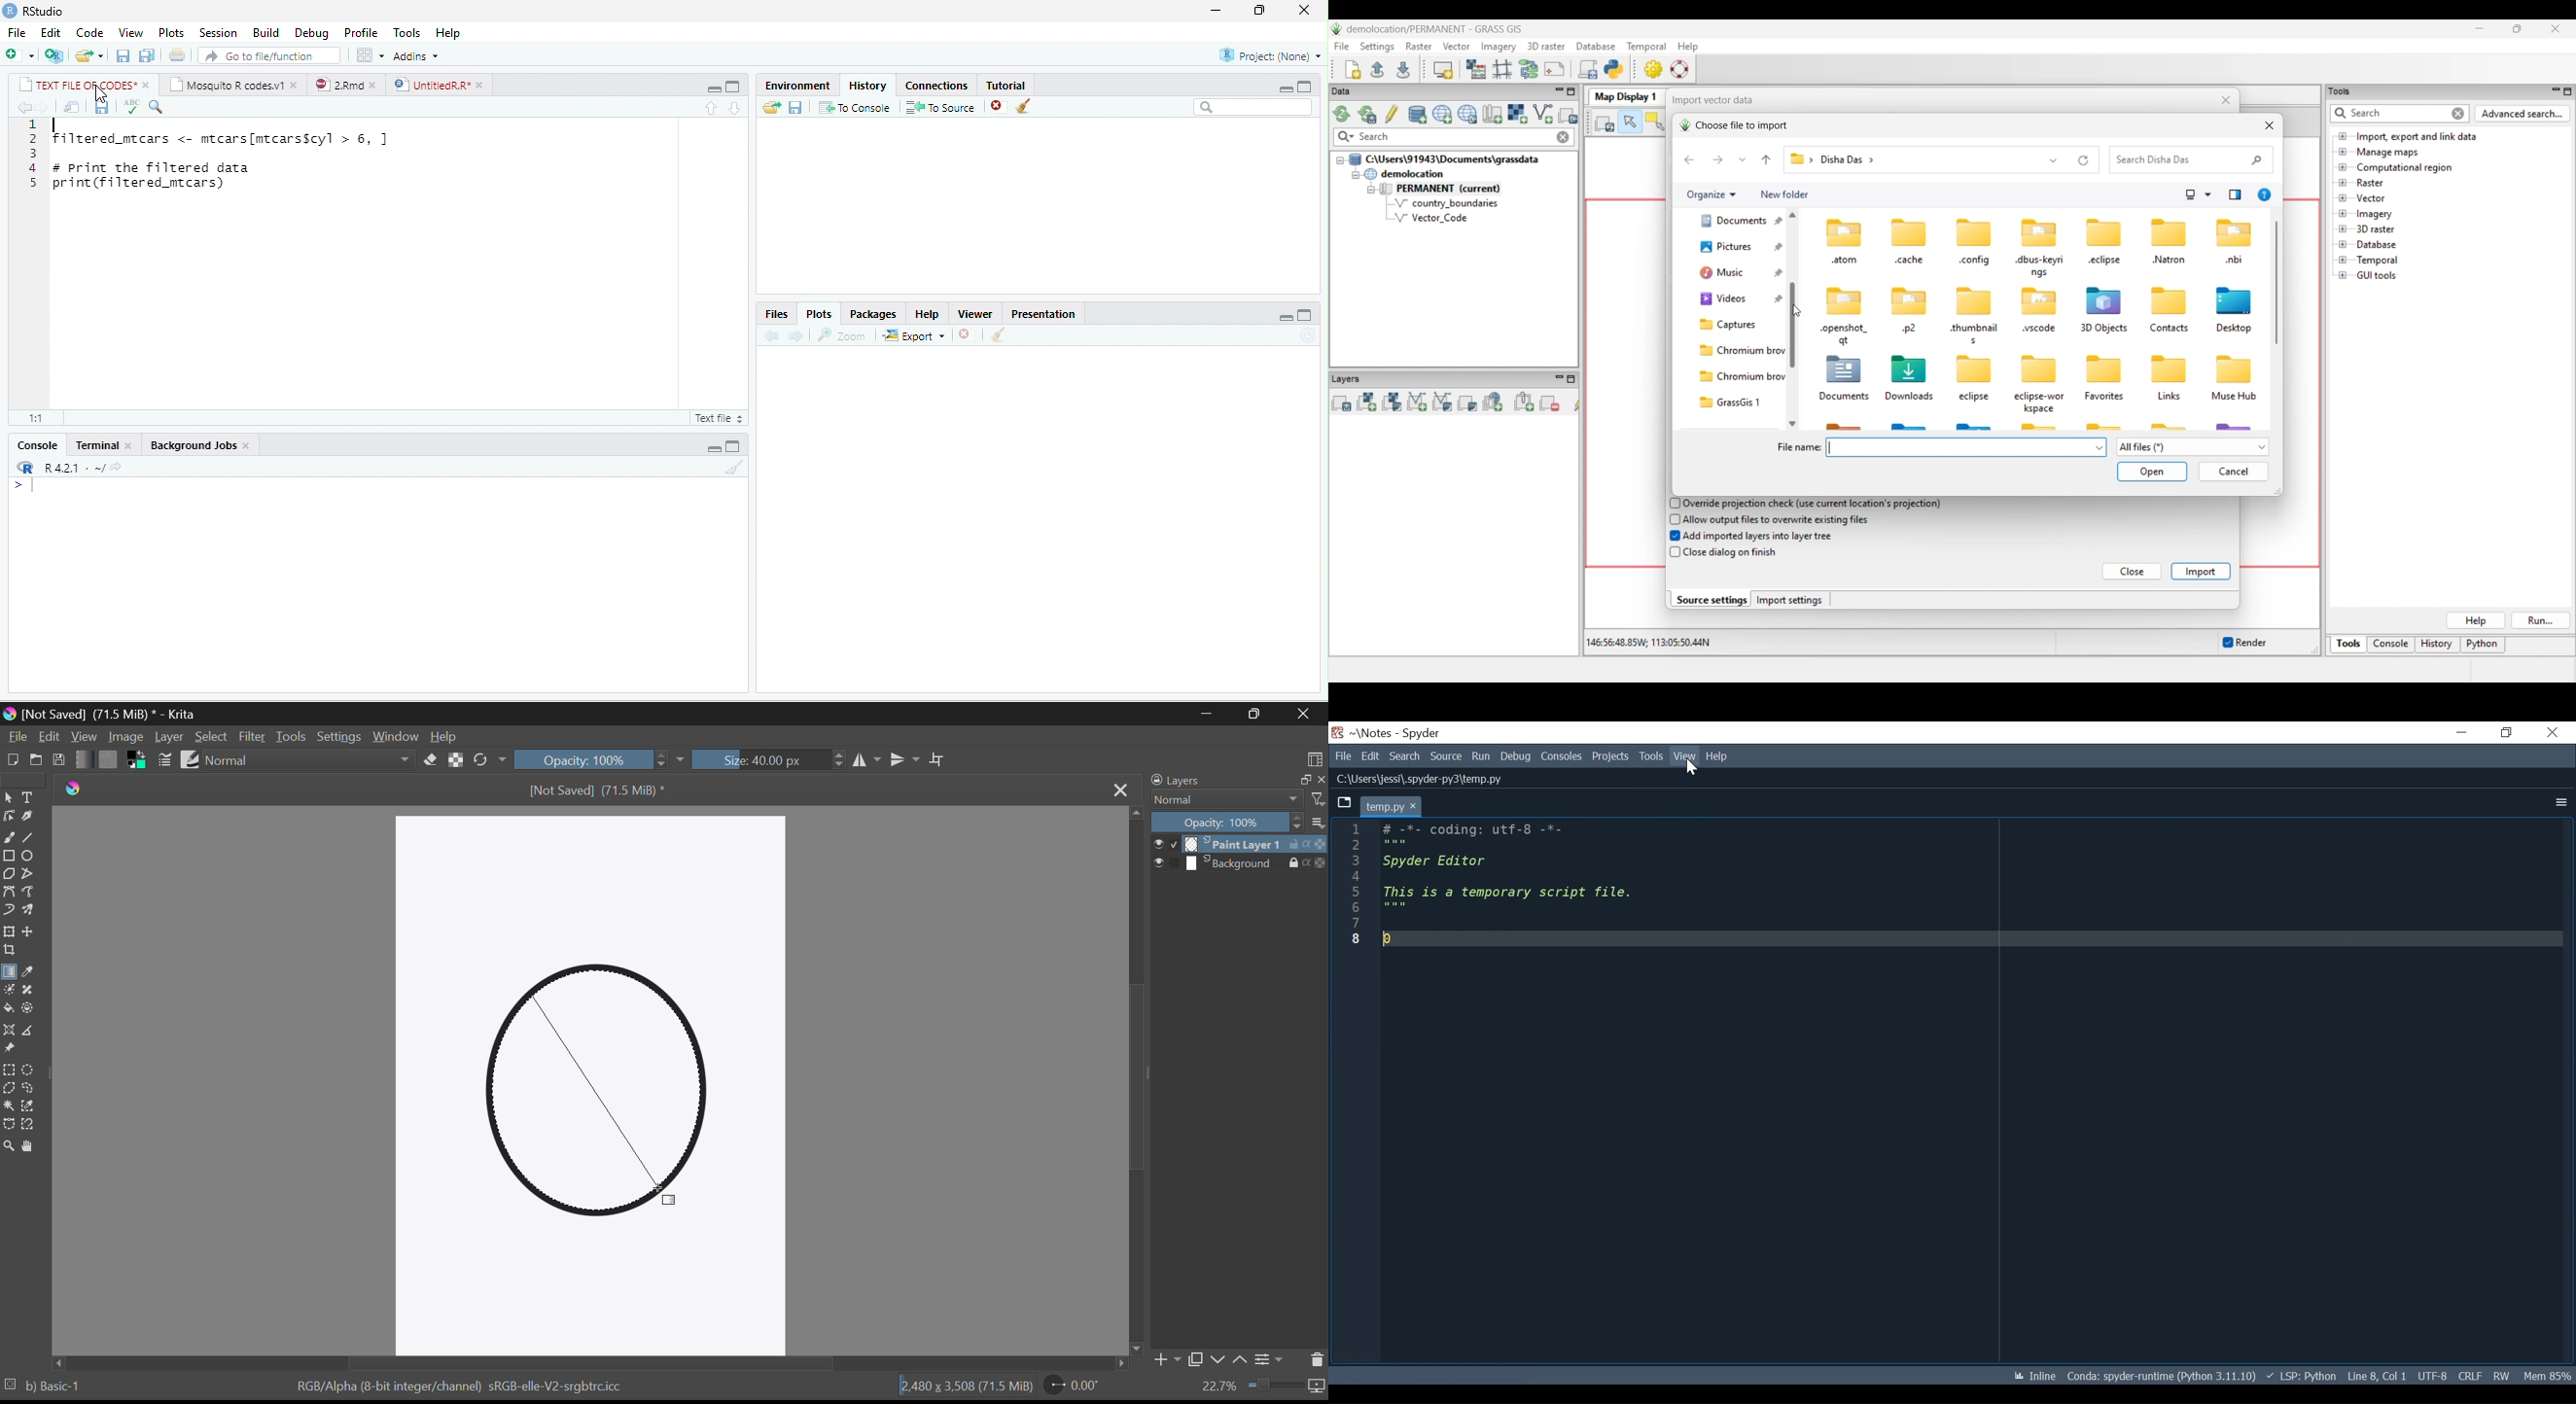 This screenshot has height=1428, width=2576. What do you see at coordinates (1000, 107) in the screenshot?
I see `close file` at bounding box center [1000, 107].